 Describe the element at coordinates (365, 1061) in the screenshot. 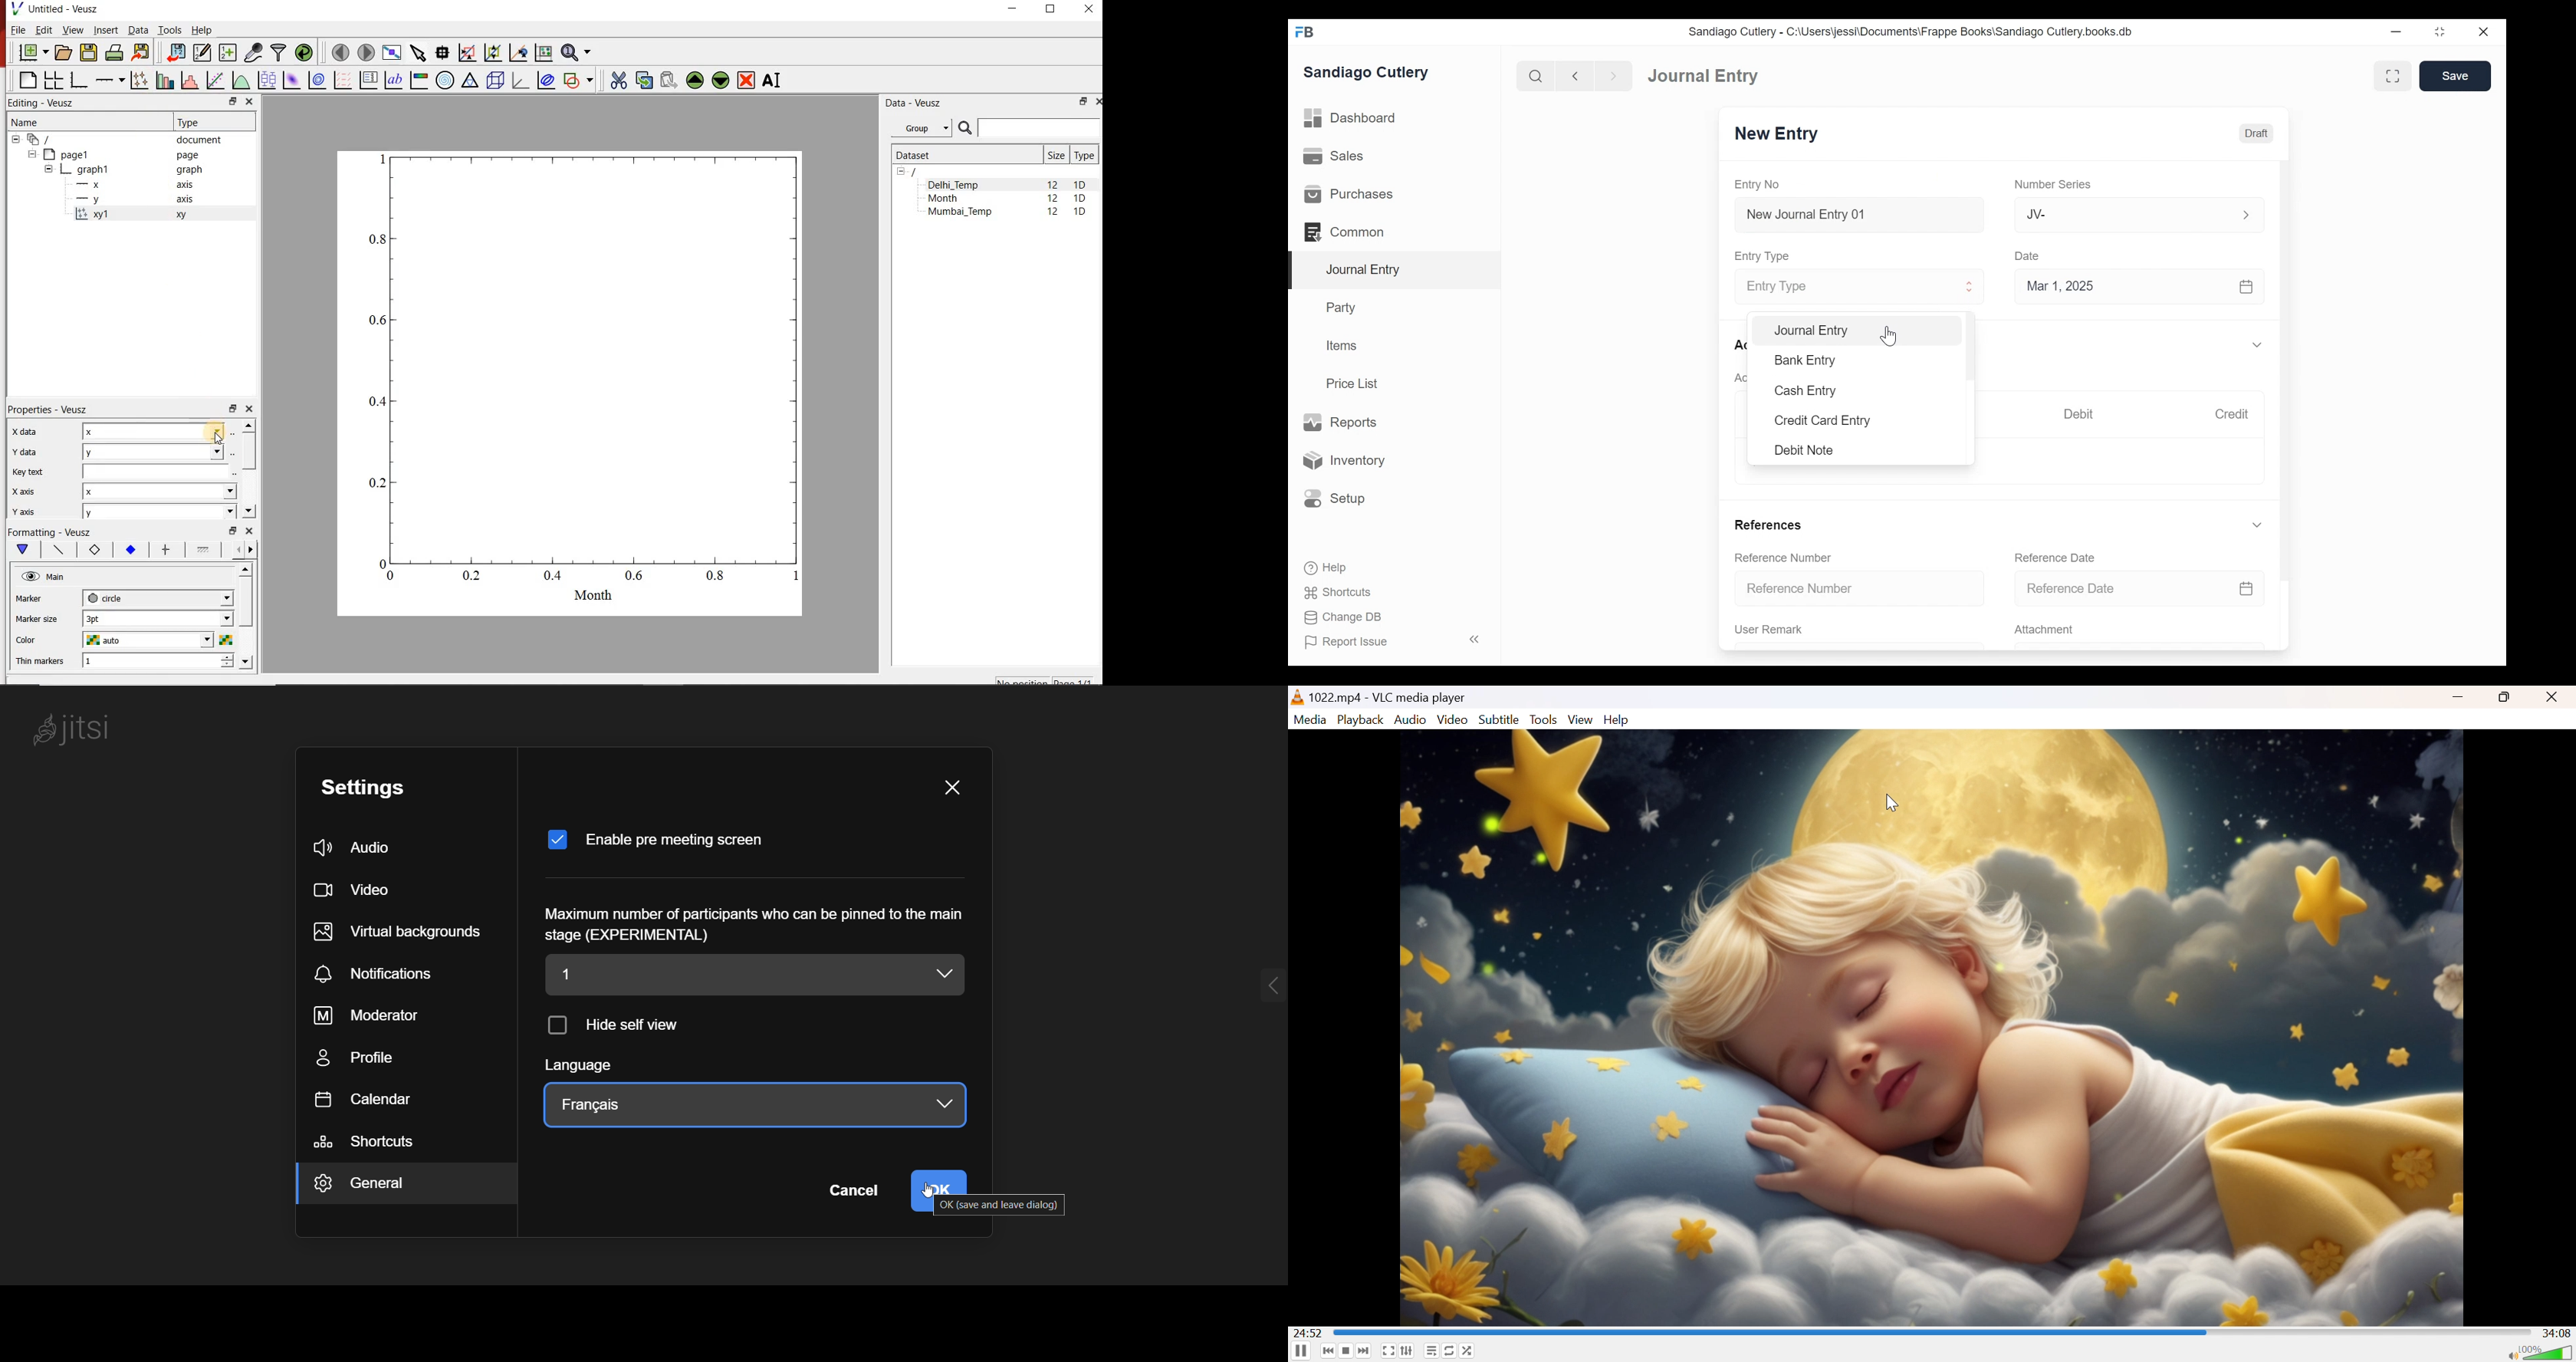

I see `profile` at that location.